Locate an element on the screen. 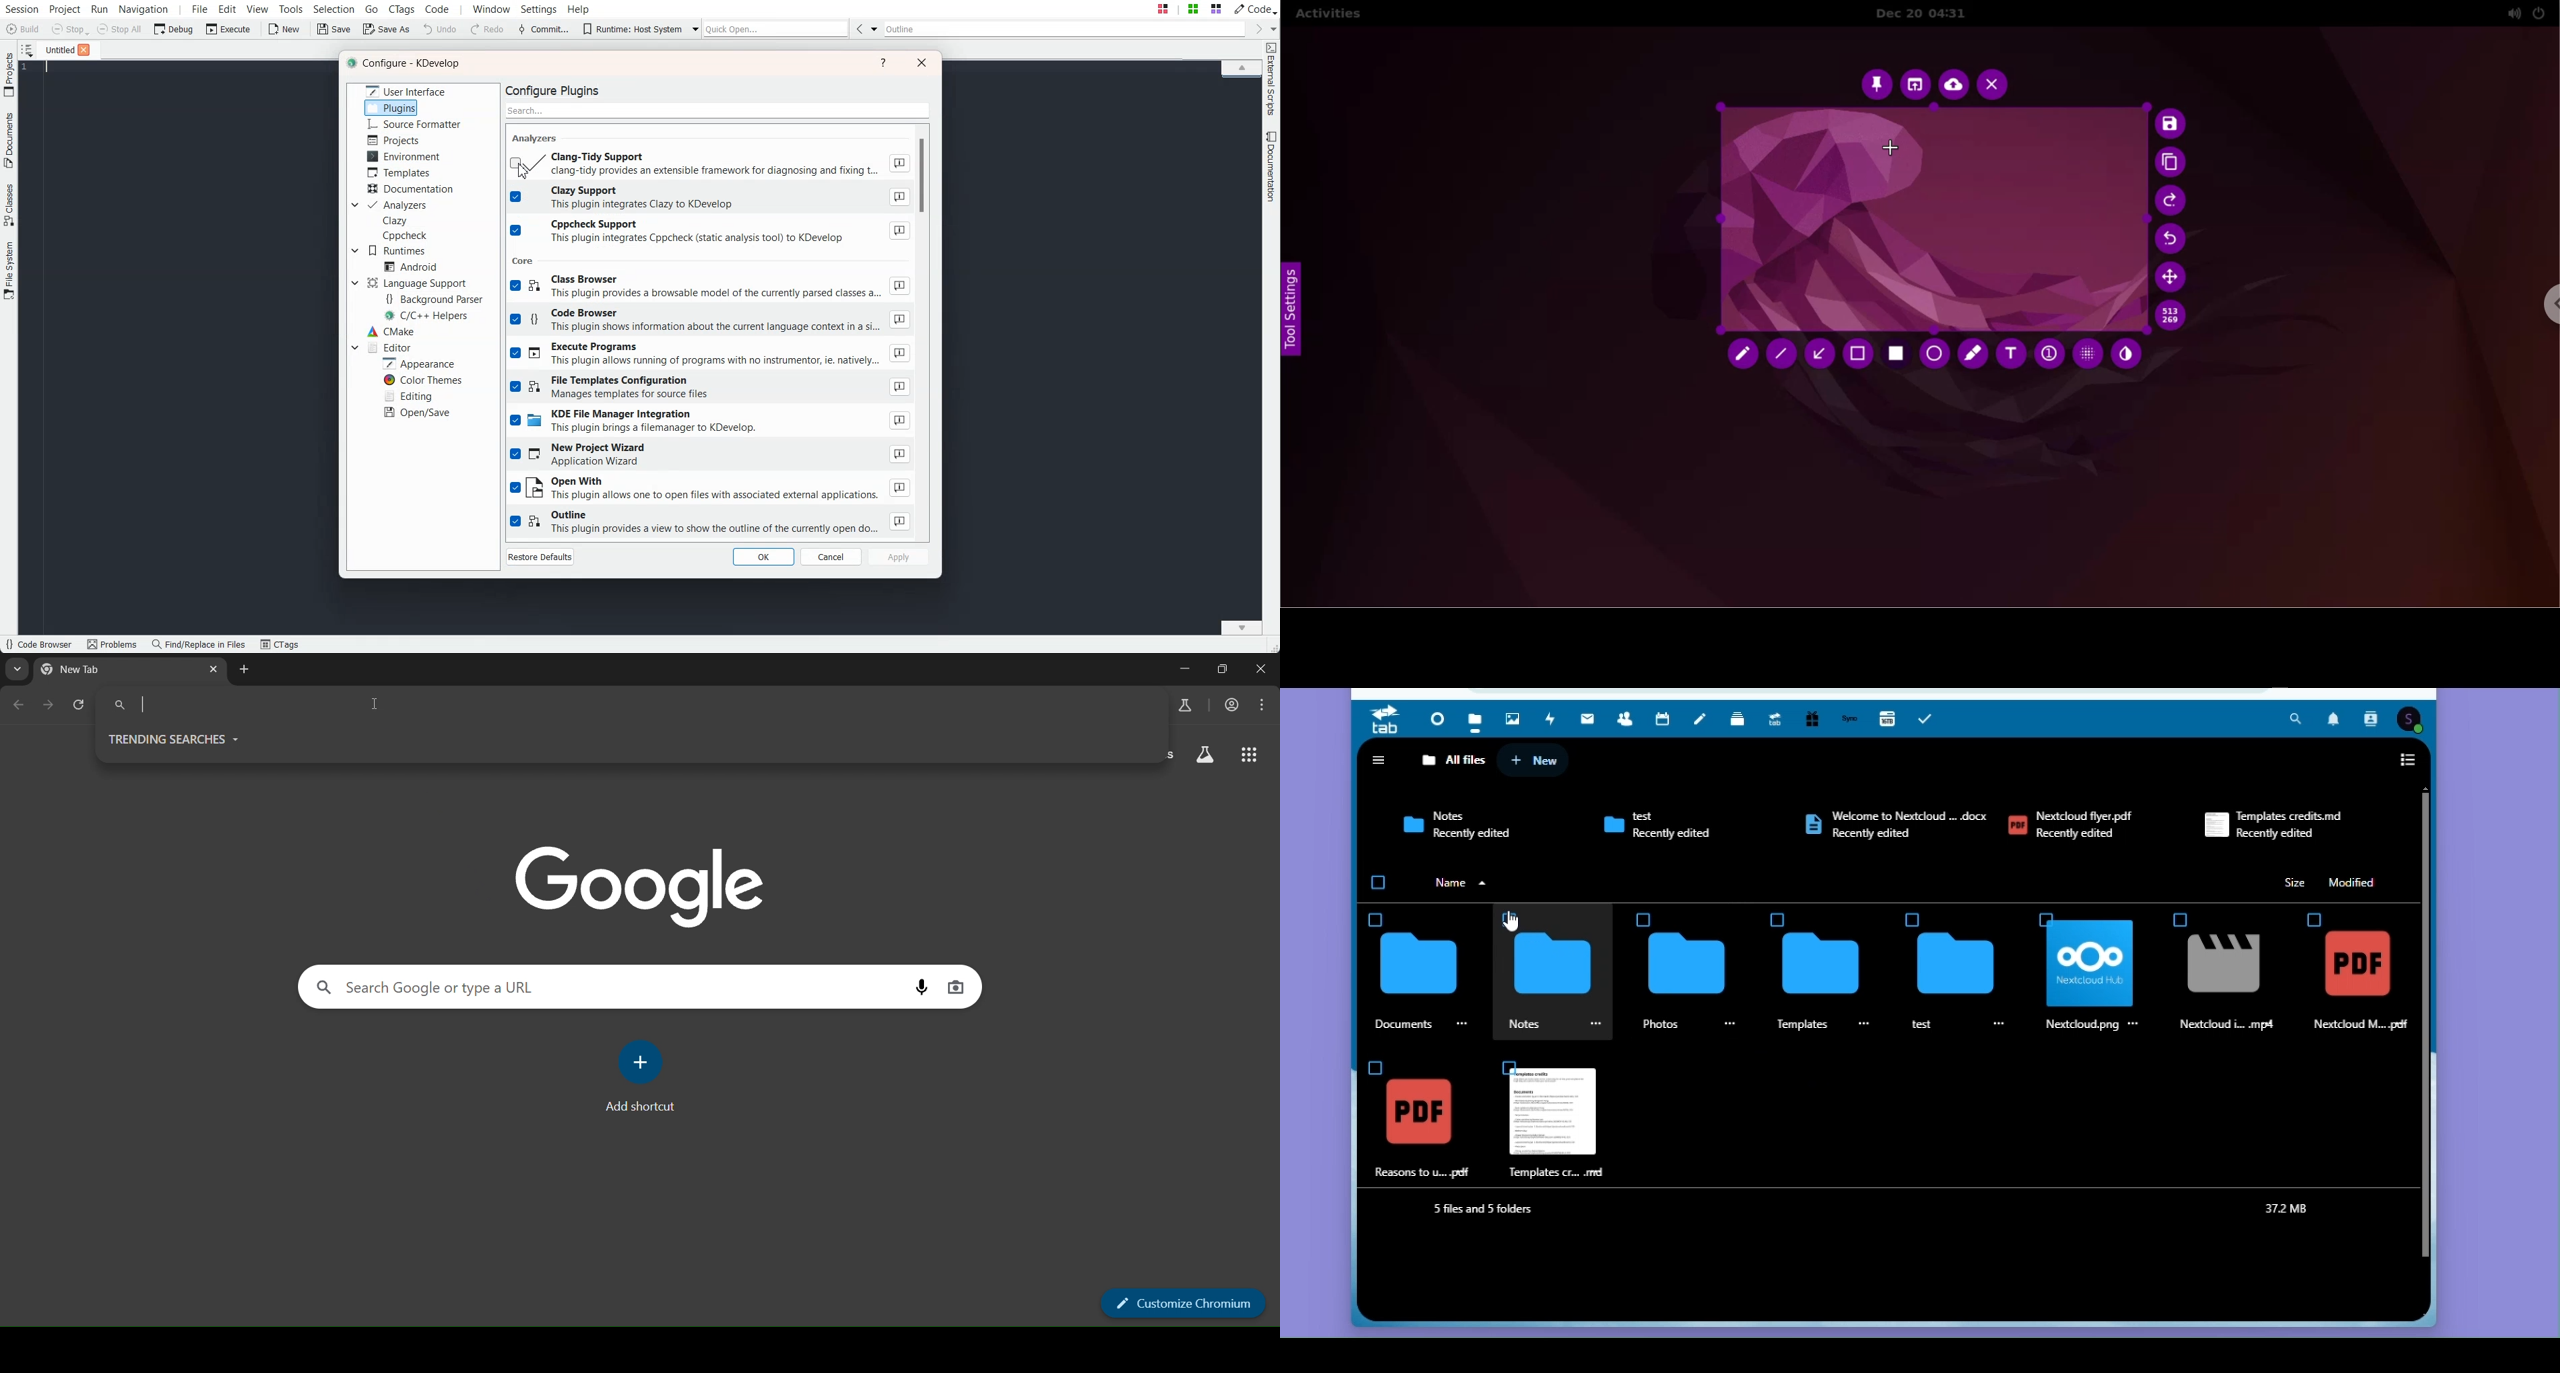 This screenshot has width=2576, height=1400. go  forward one page is located at coordinates (49, 709).